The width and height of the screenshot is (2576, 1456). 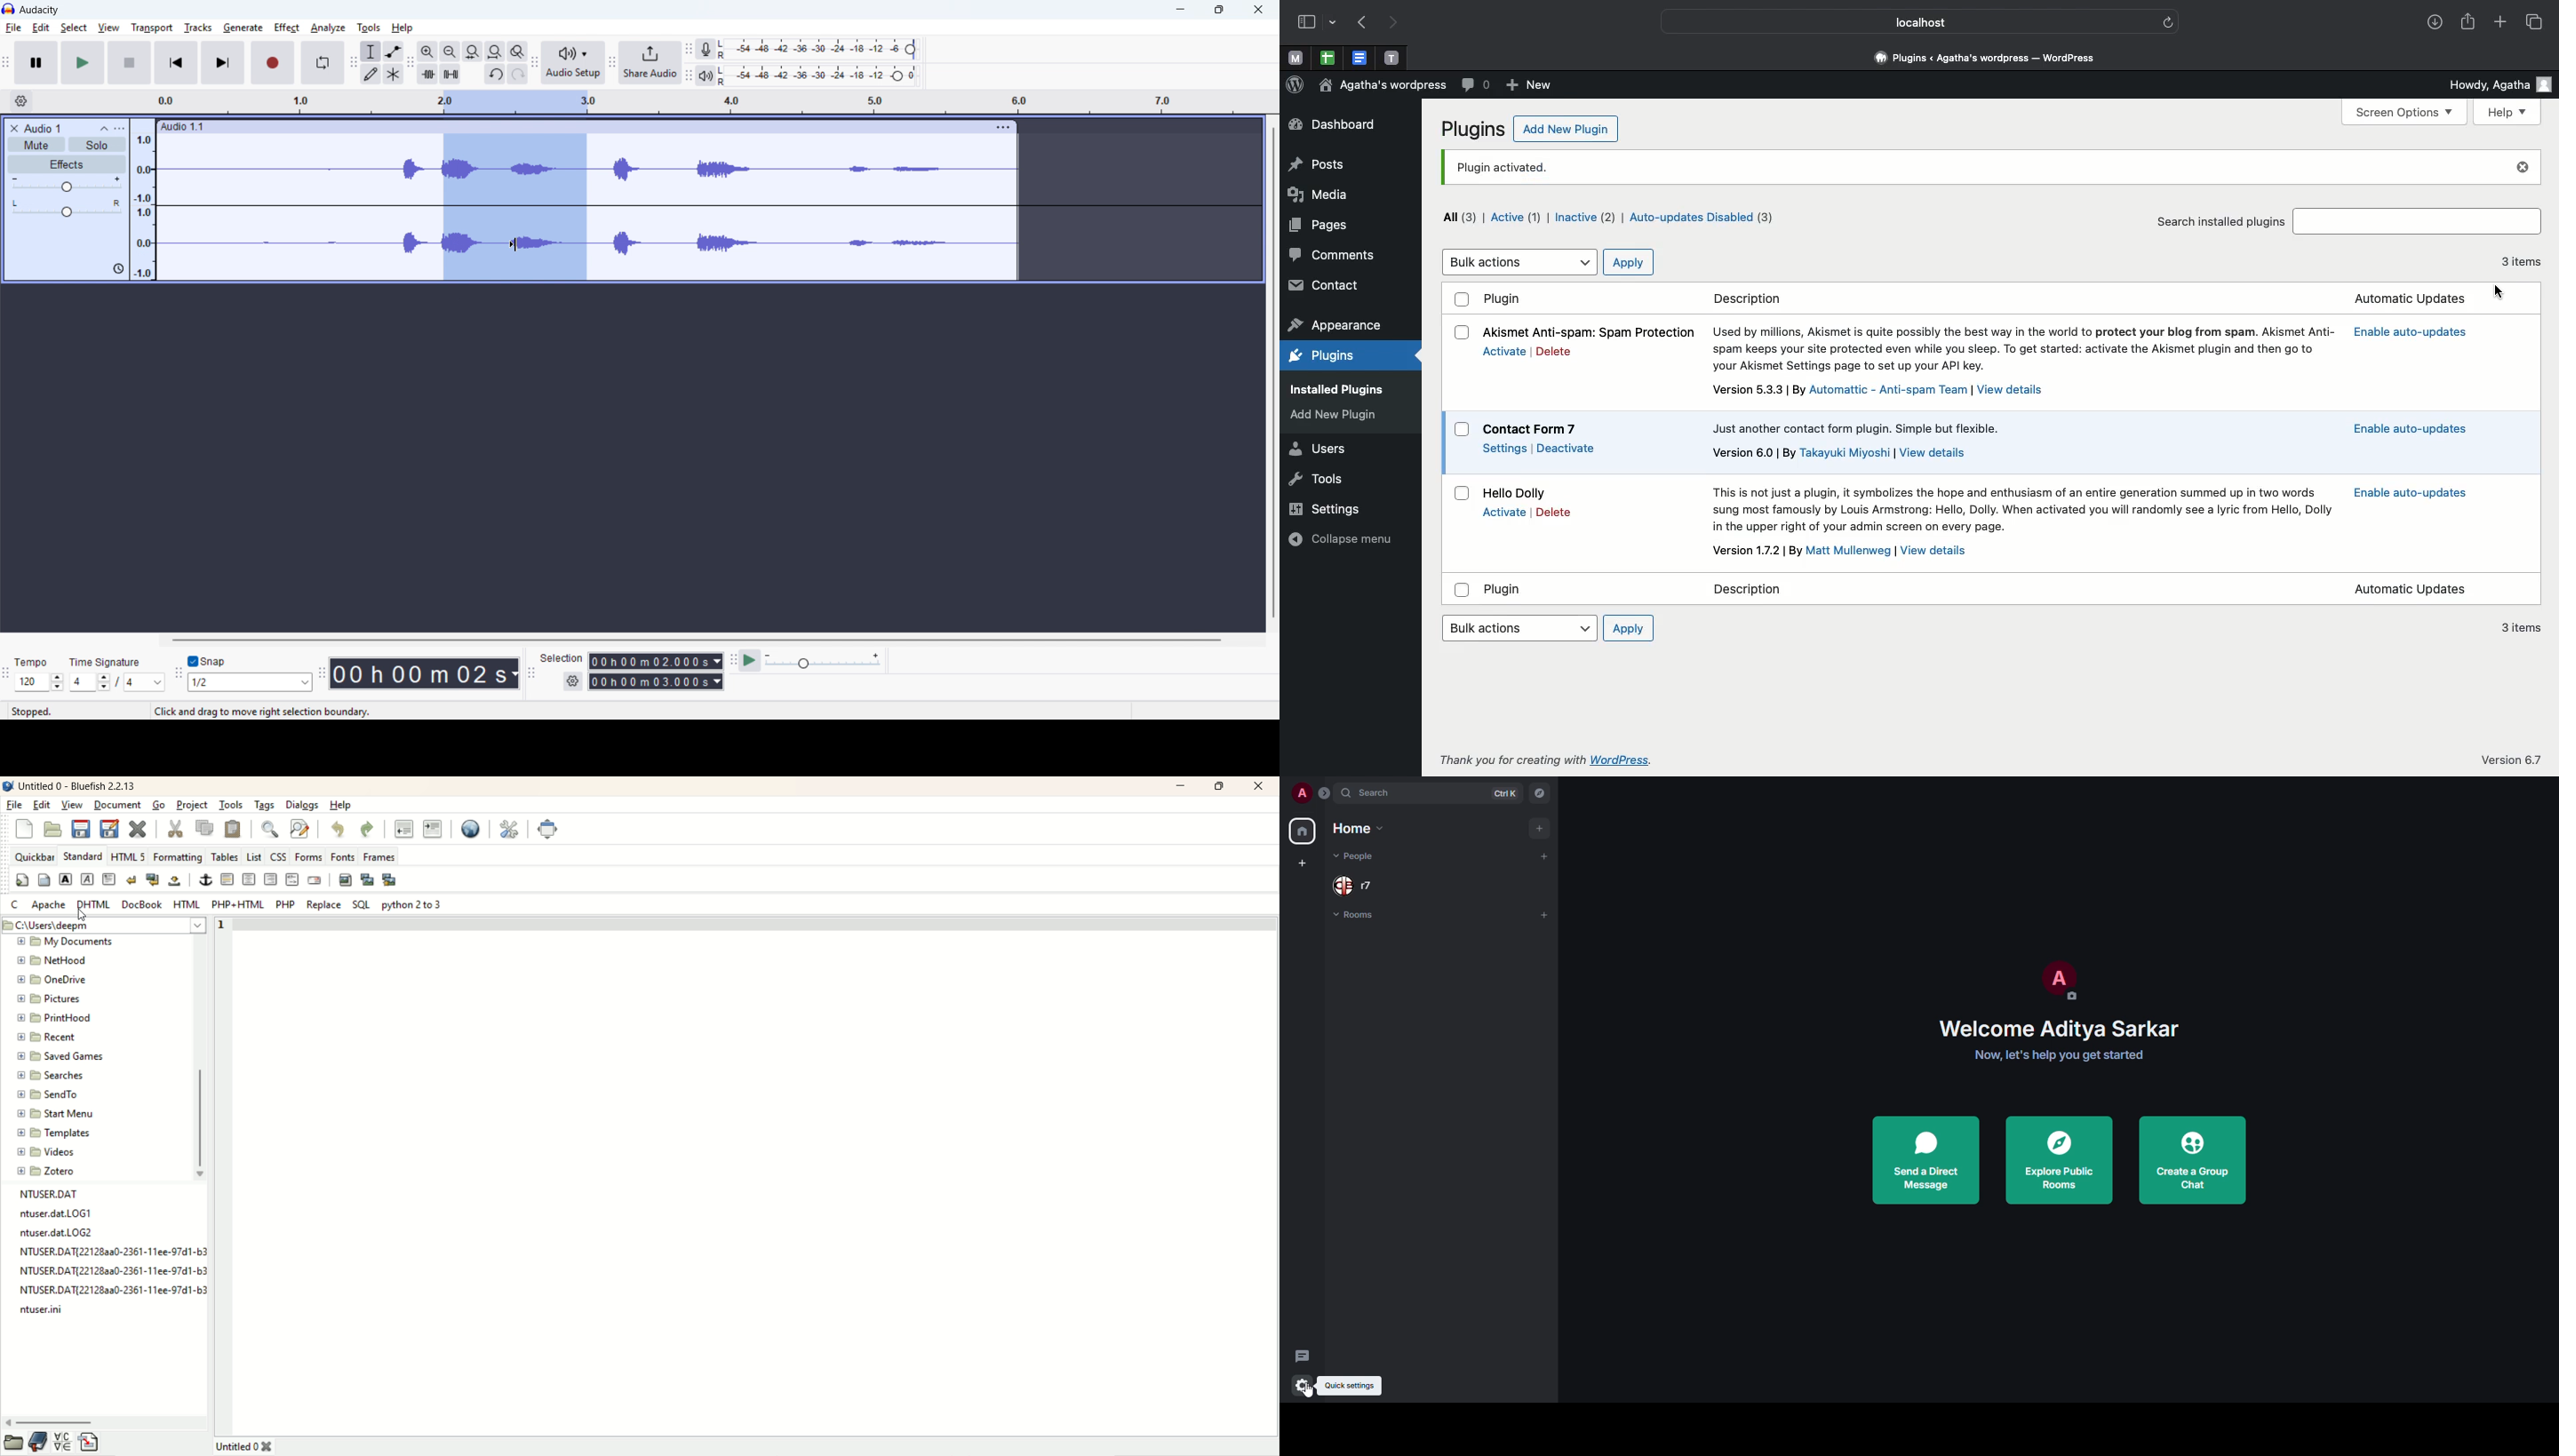 What do you see at coordinates (1519, 262) in the screenshot?
I see `Bulk actions` at bounding box center [1519, 262].